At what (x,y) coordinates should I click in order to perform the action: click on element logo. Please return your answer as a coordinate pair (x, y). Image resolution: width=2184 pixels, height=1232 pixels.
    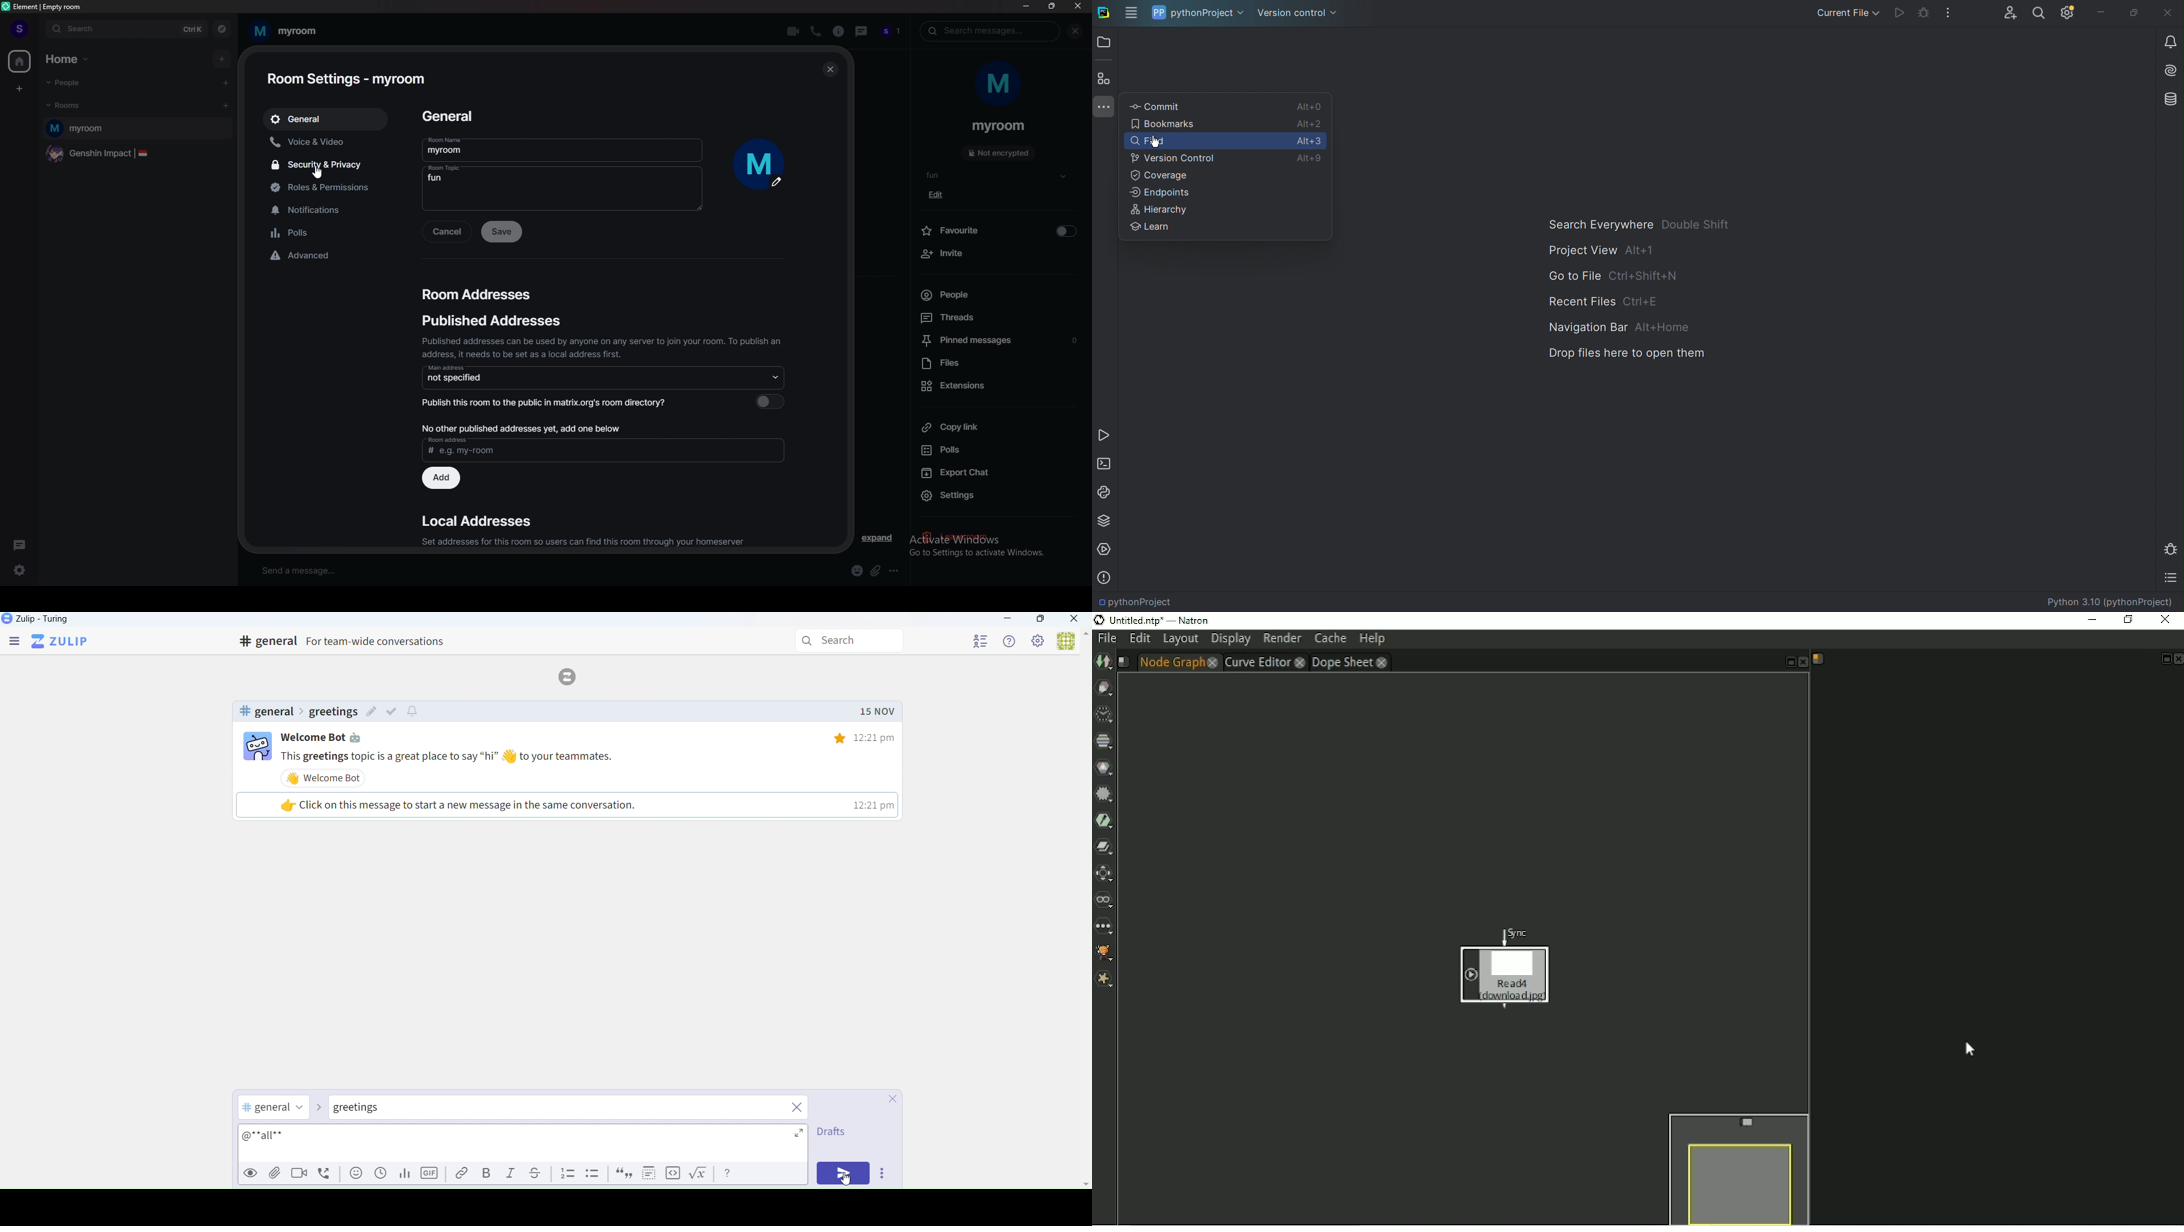
    Looking at the image, I should click on (7, 7).